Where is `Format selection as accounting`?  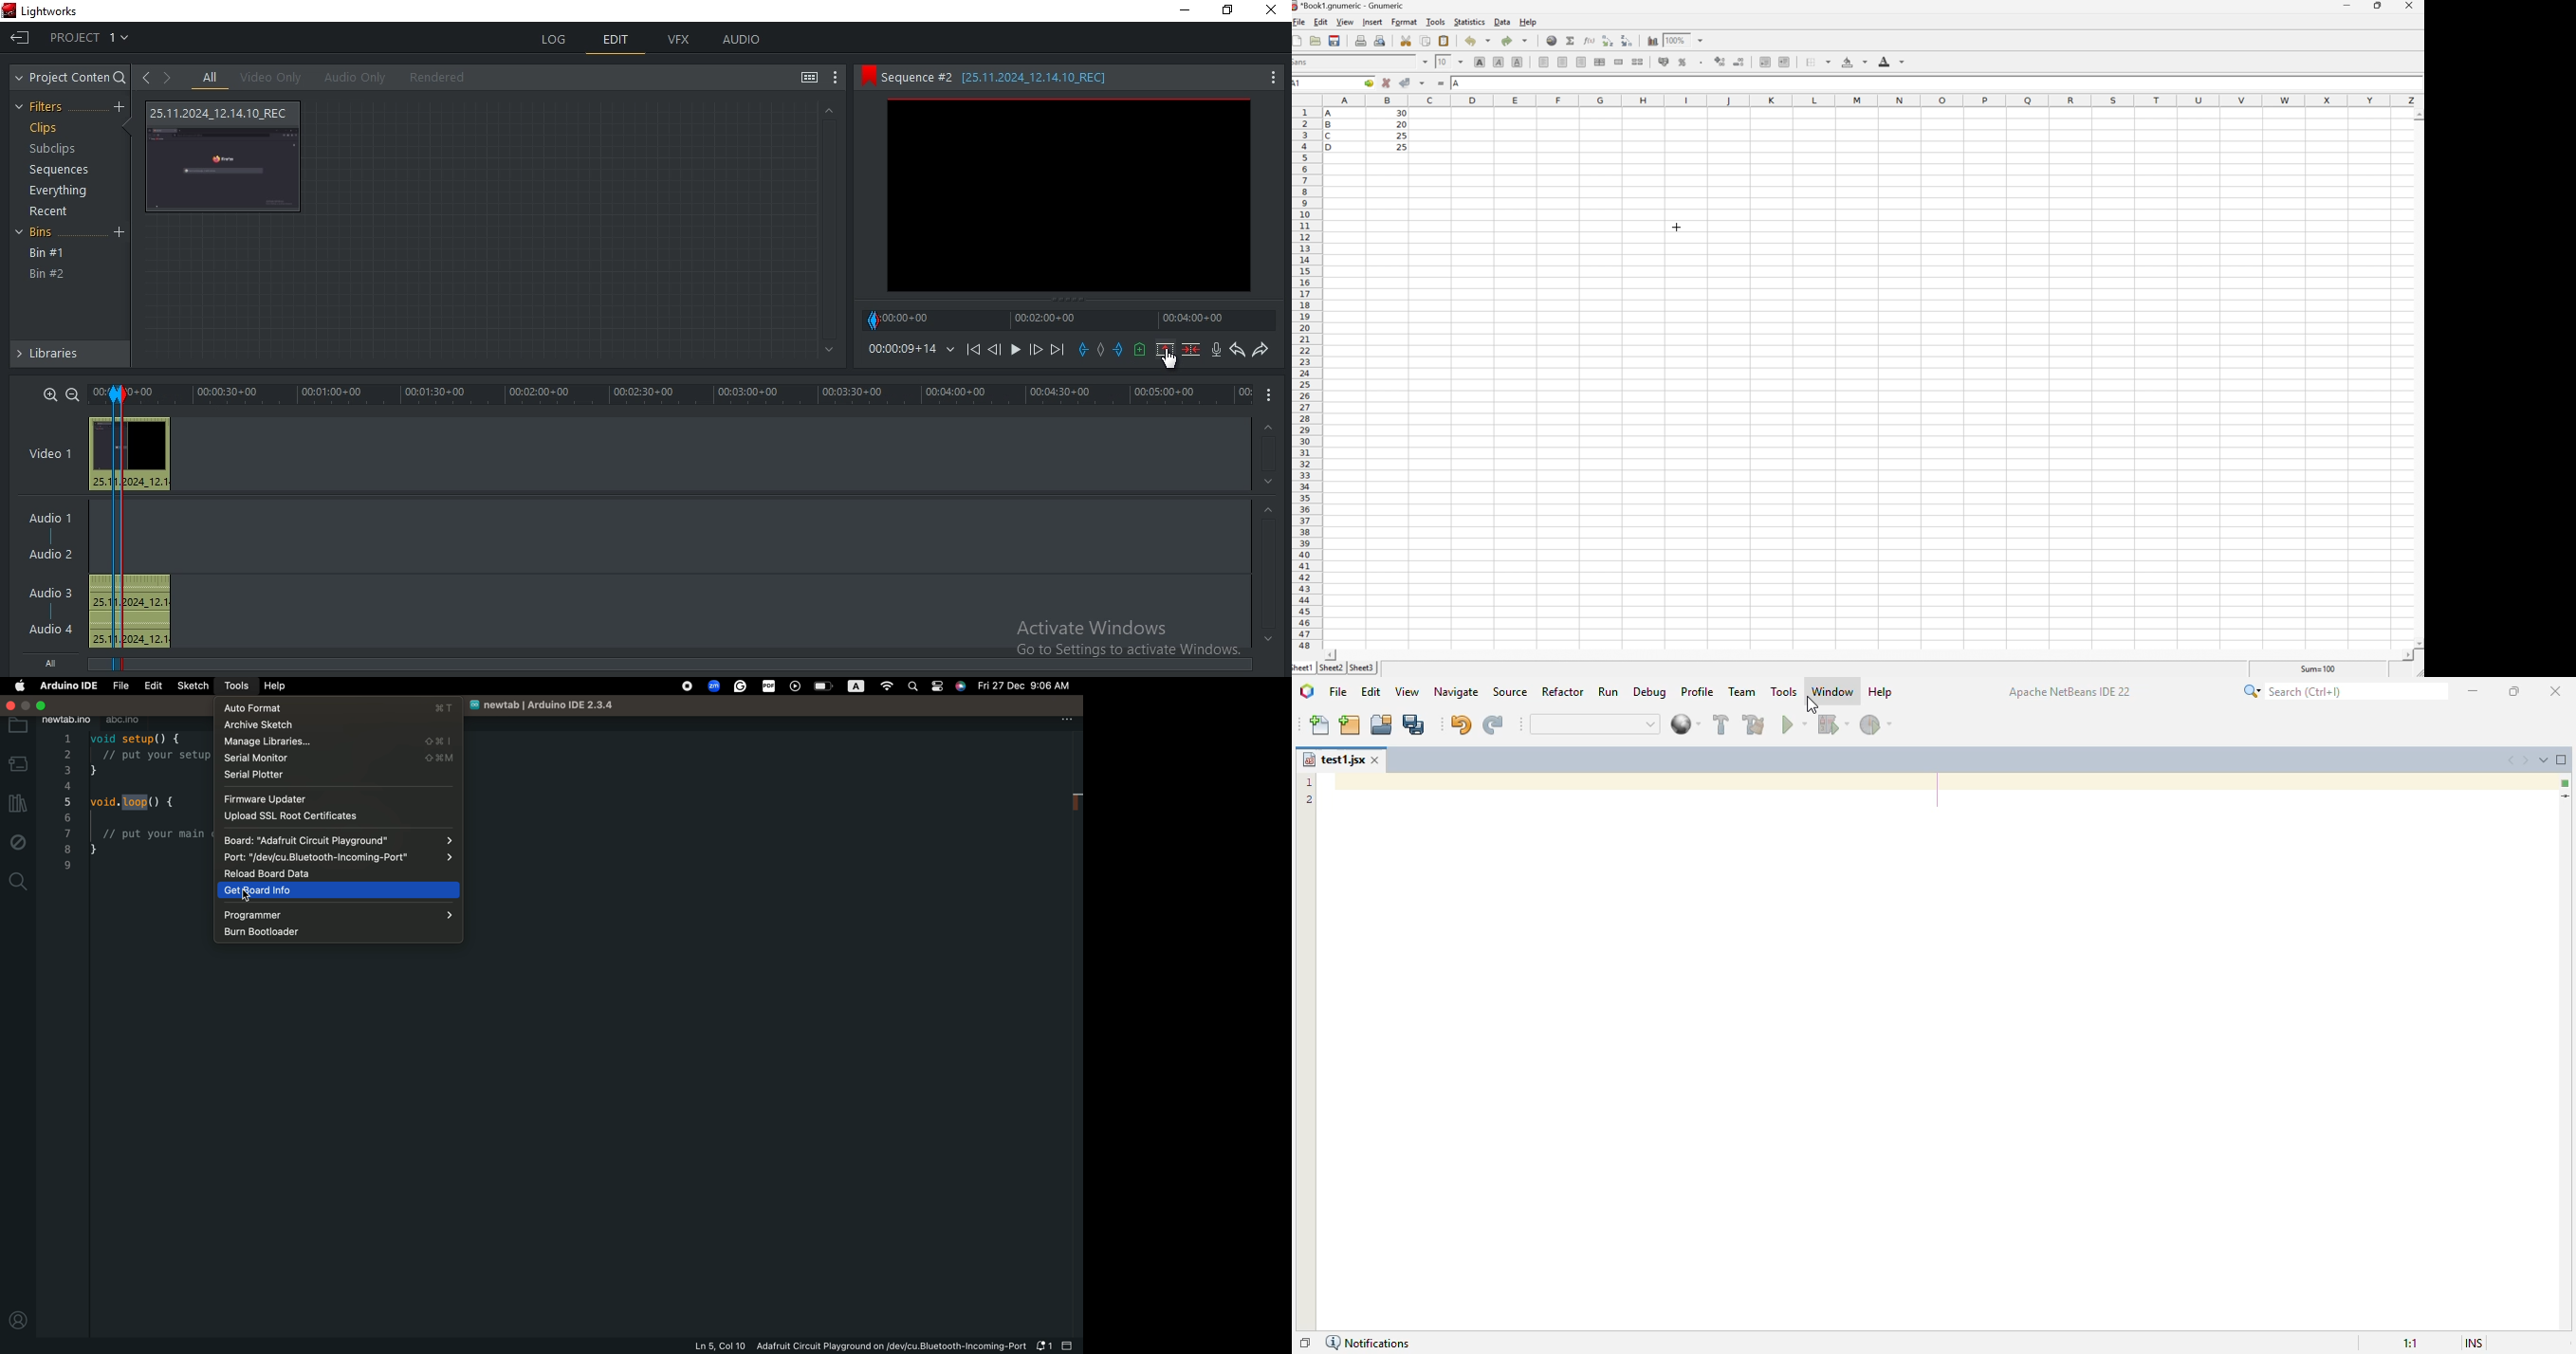 Format selection as accounting is located at coordinates (1664, 61).